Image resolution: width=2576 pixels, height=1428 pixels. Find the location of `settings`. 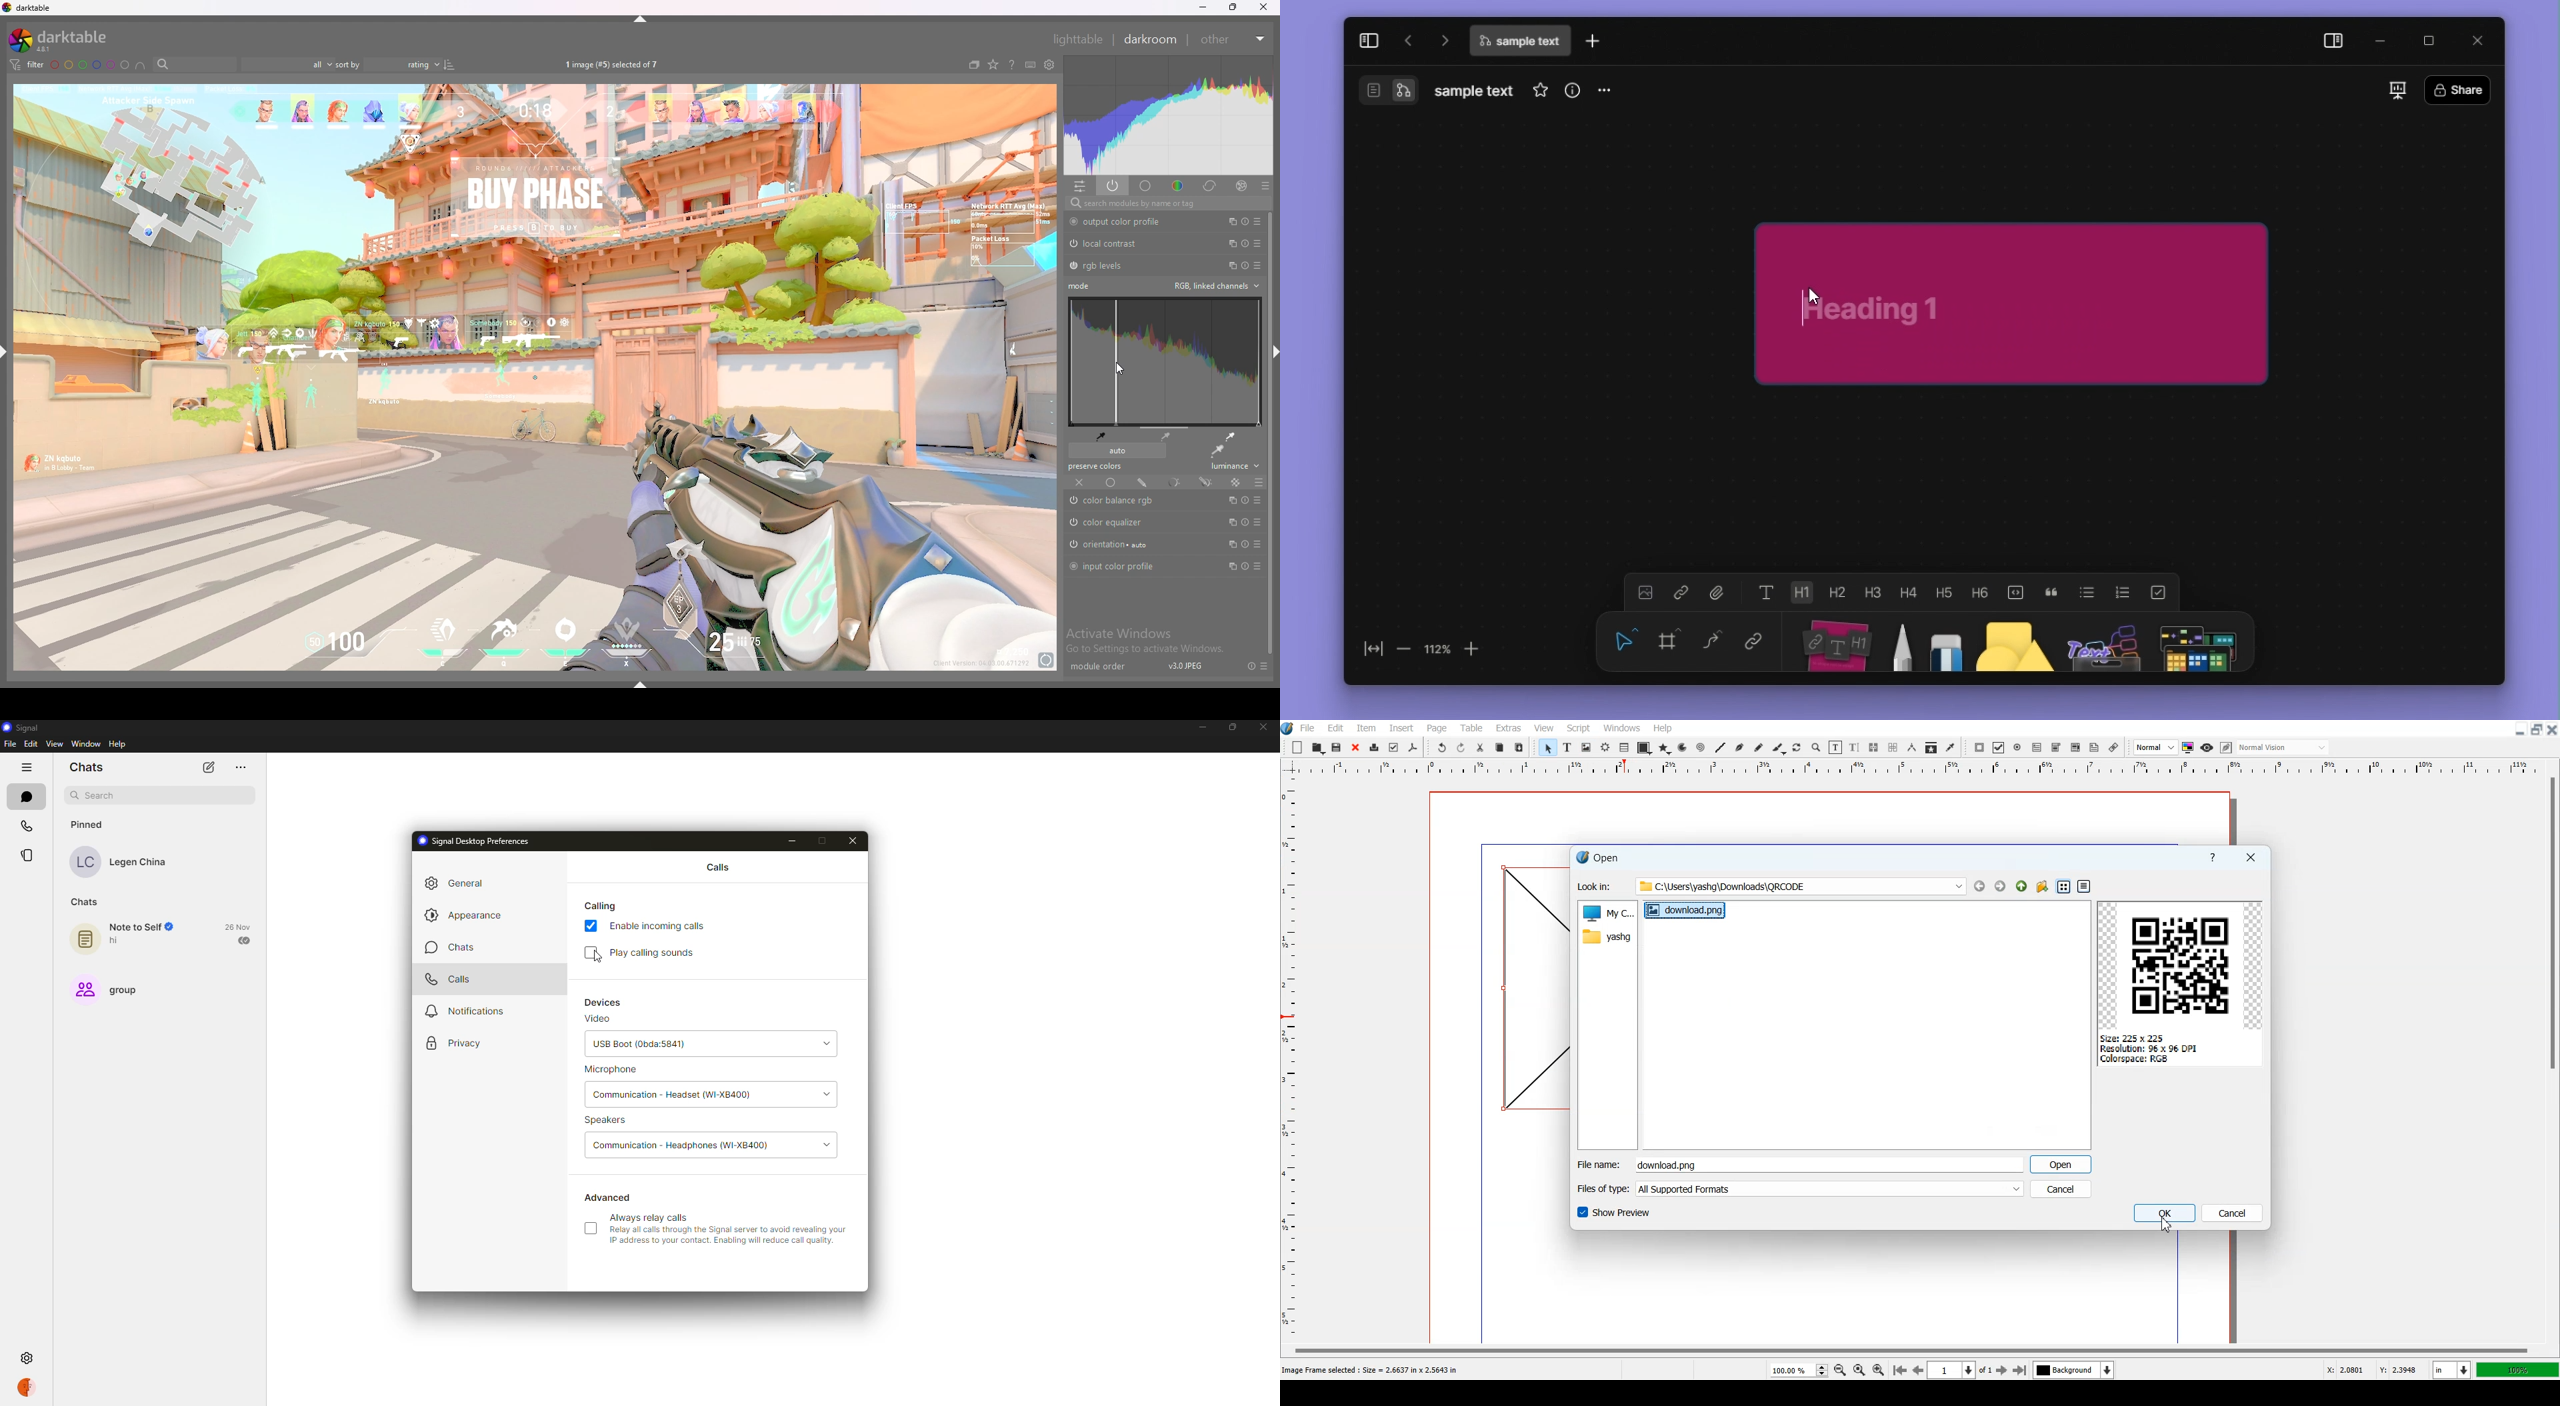

settings is located at coordinates (27, 1358).